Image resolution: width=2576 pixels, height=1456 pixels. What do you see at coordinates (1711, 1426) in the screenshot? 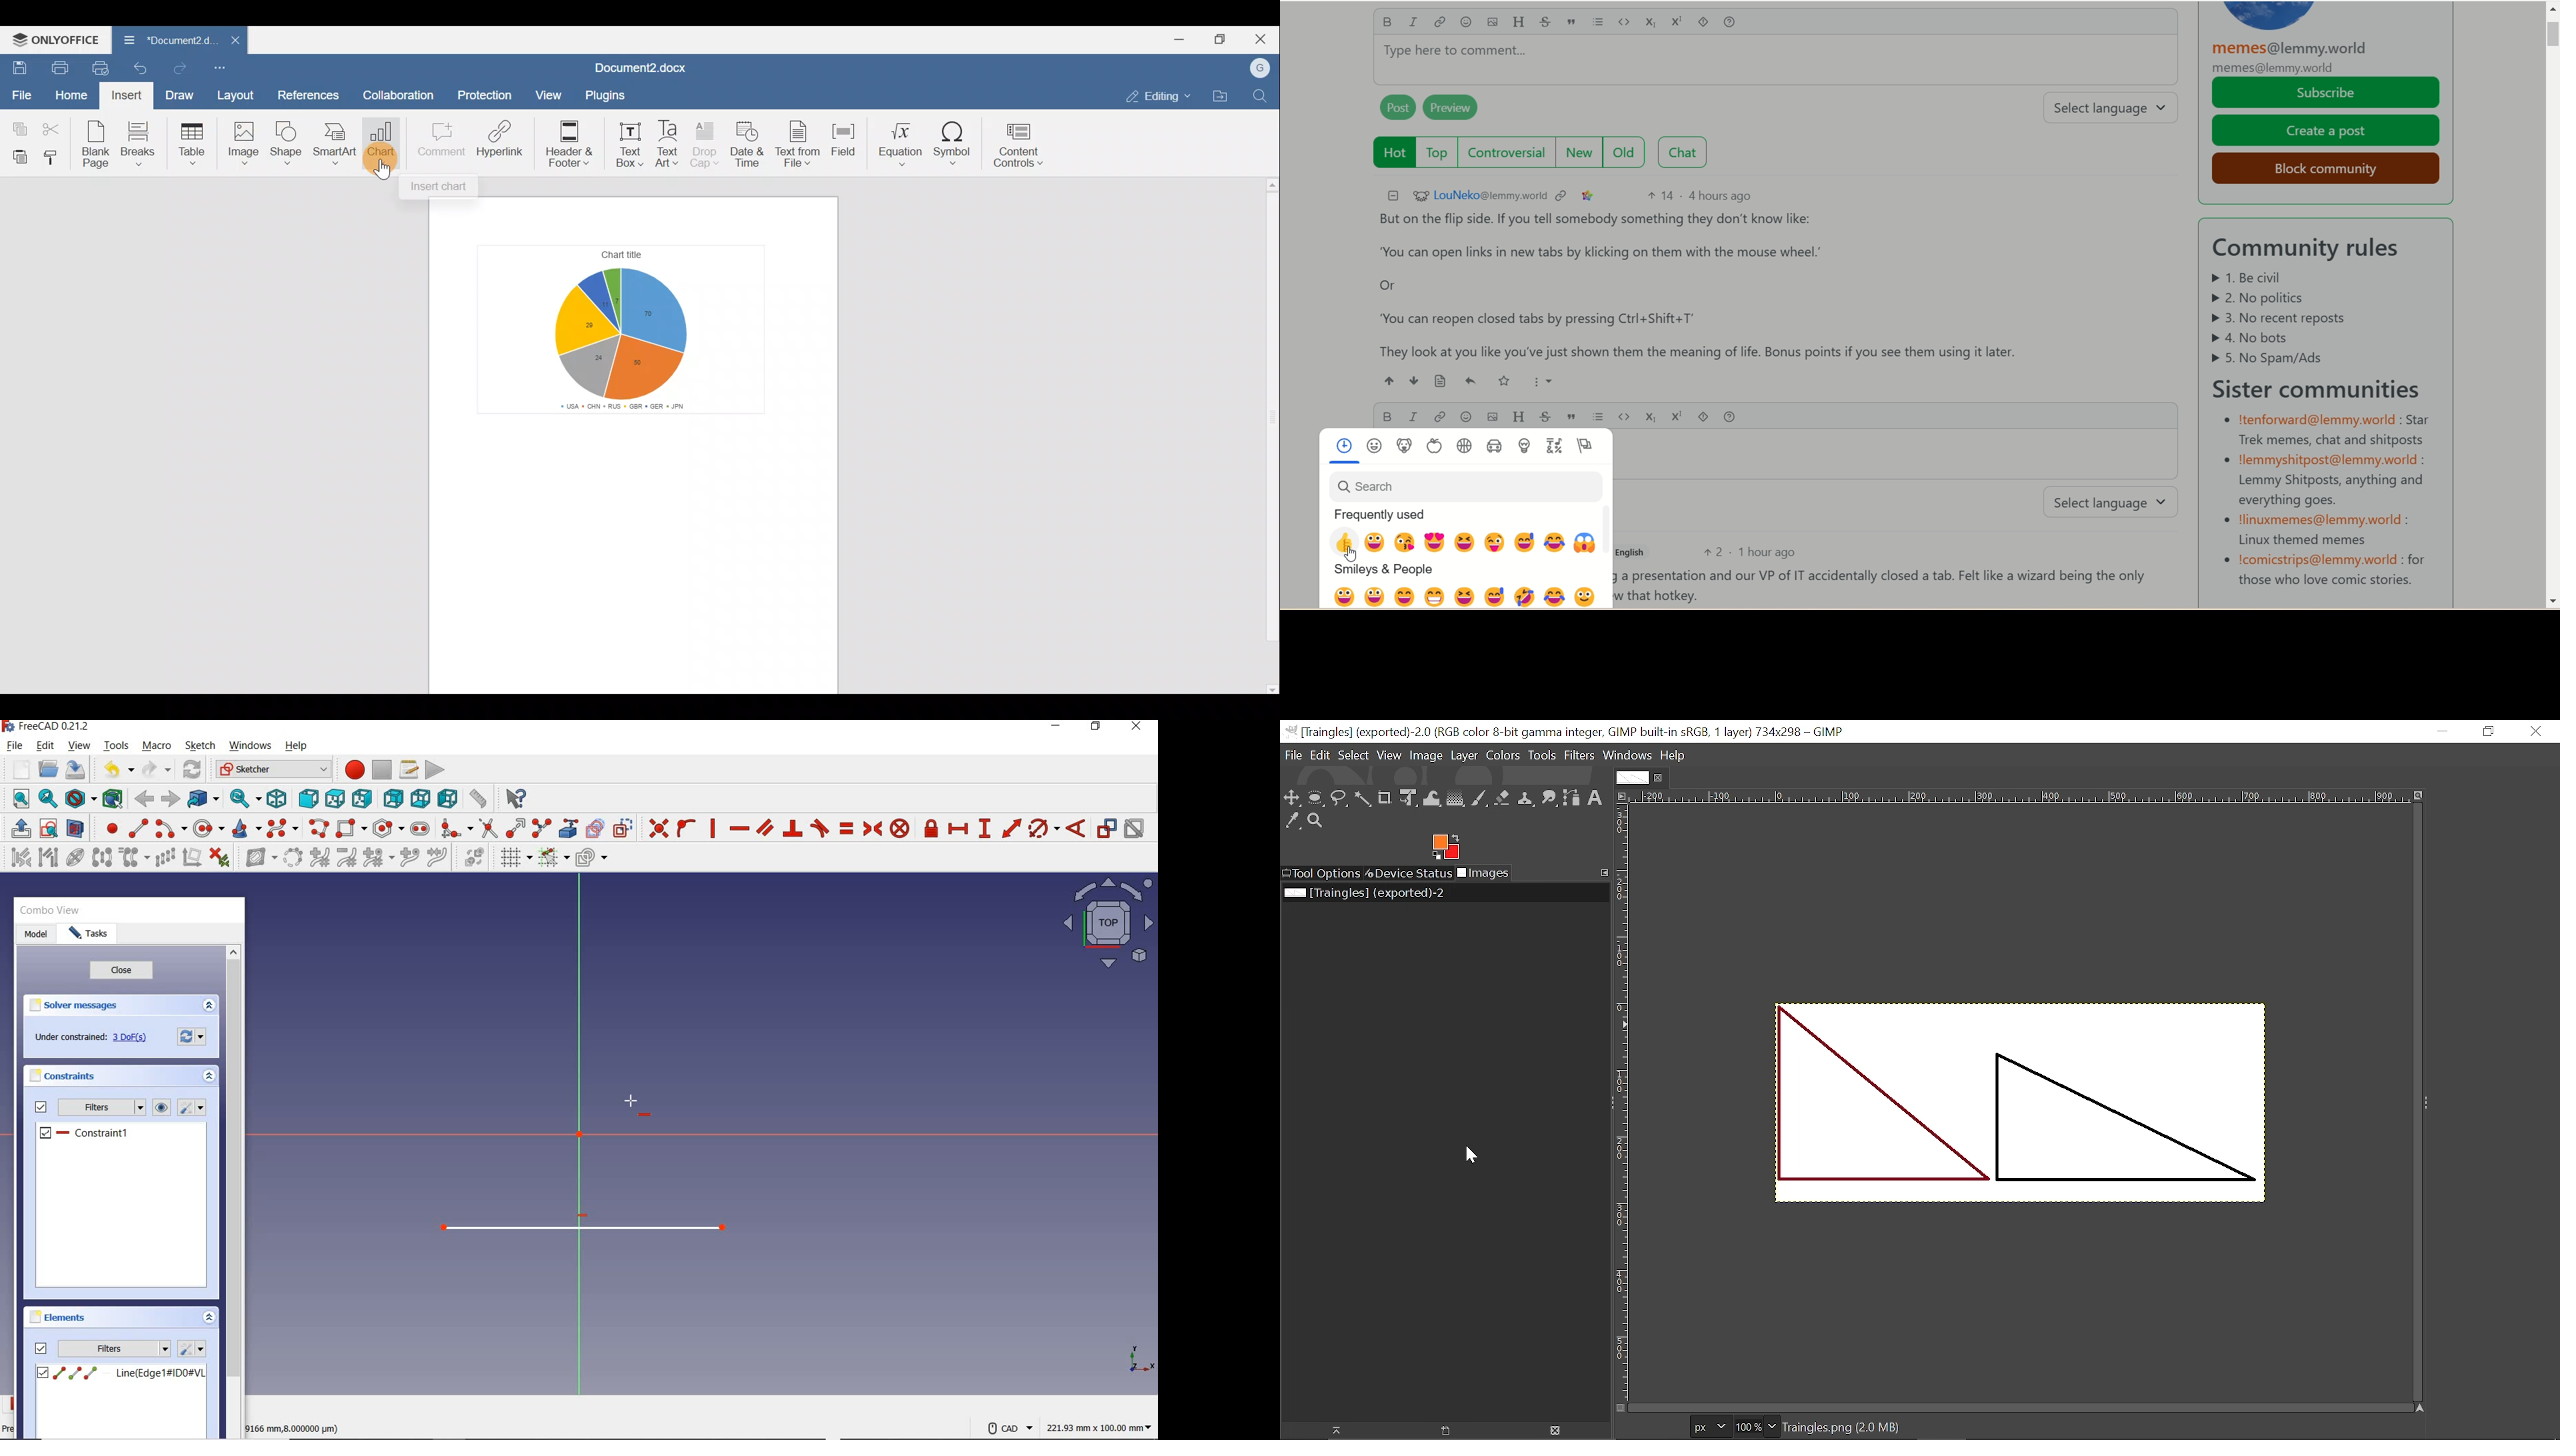
I see `Pixel` at bounding box center [1711, 1426].